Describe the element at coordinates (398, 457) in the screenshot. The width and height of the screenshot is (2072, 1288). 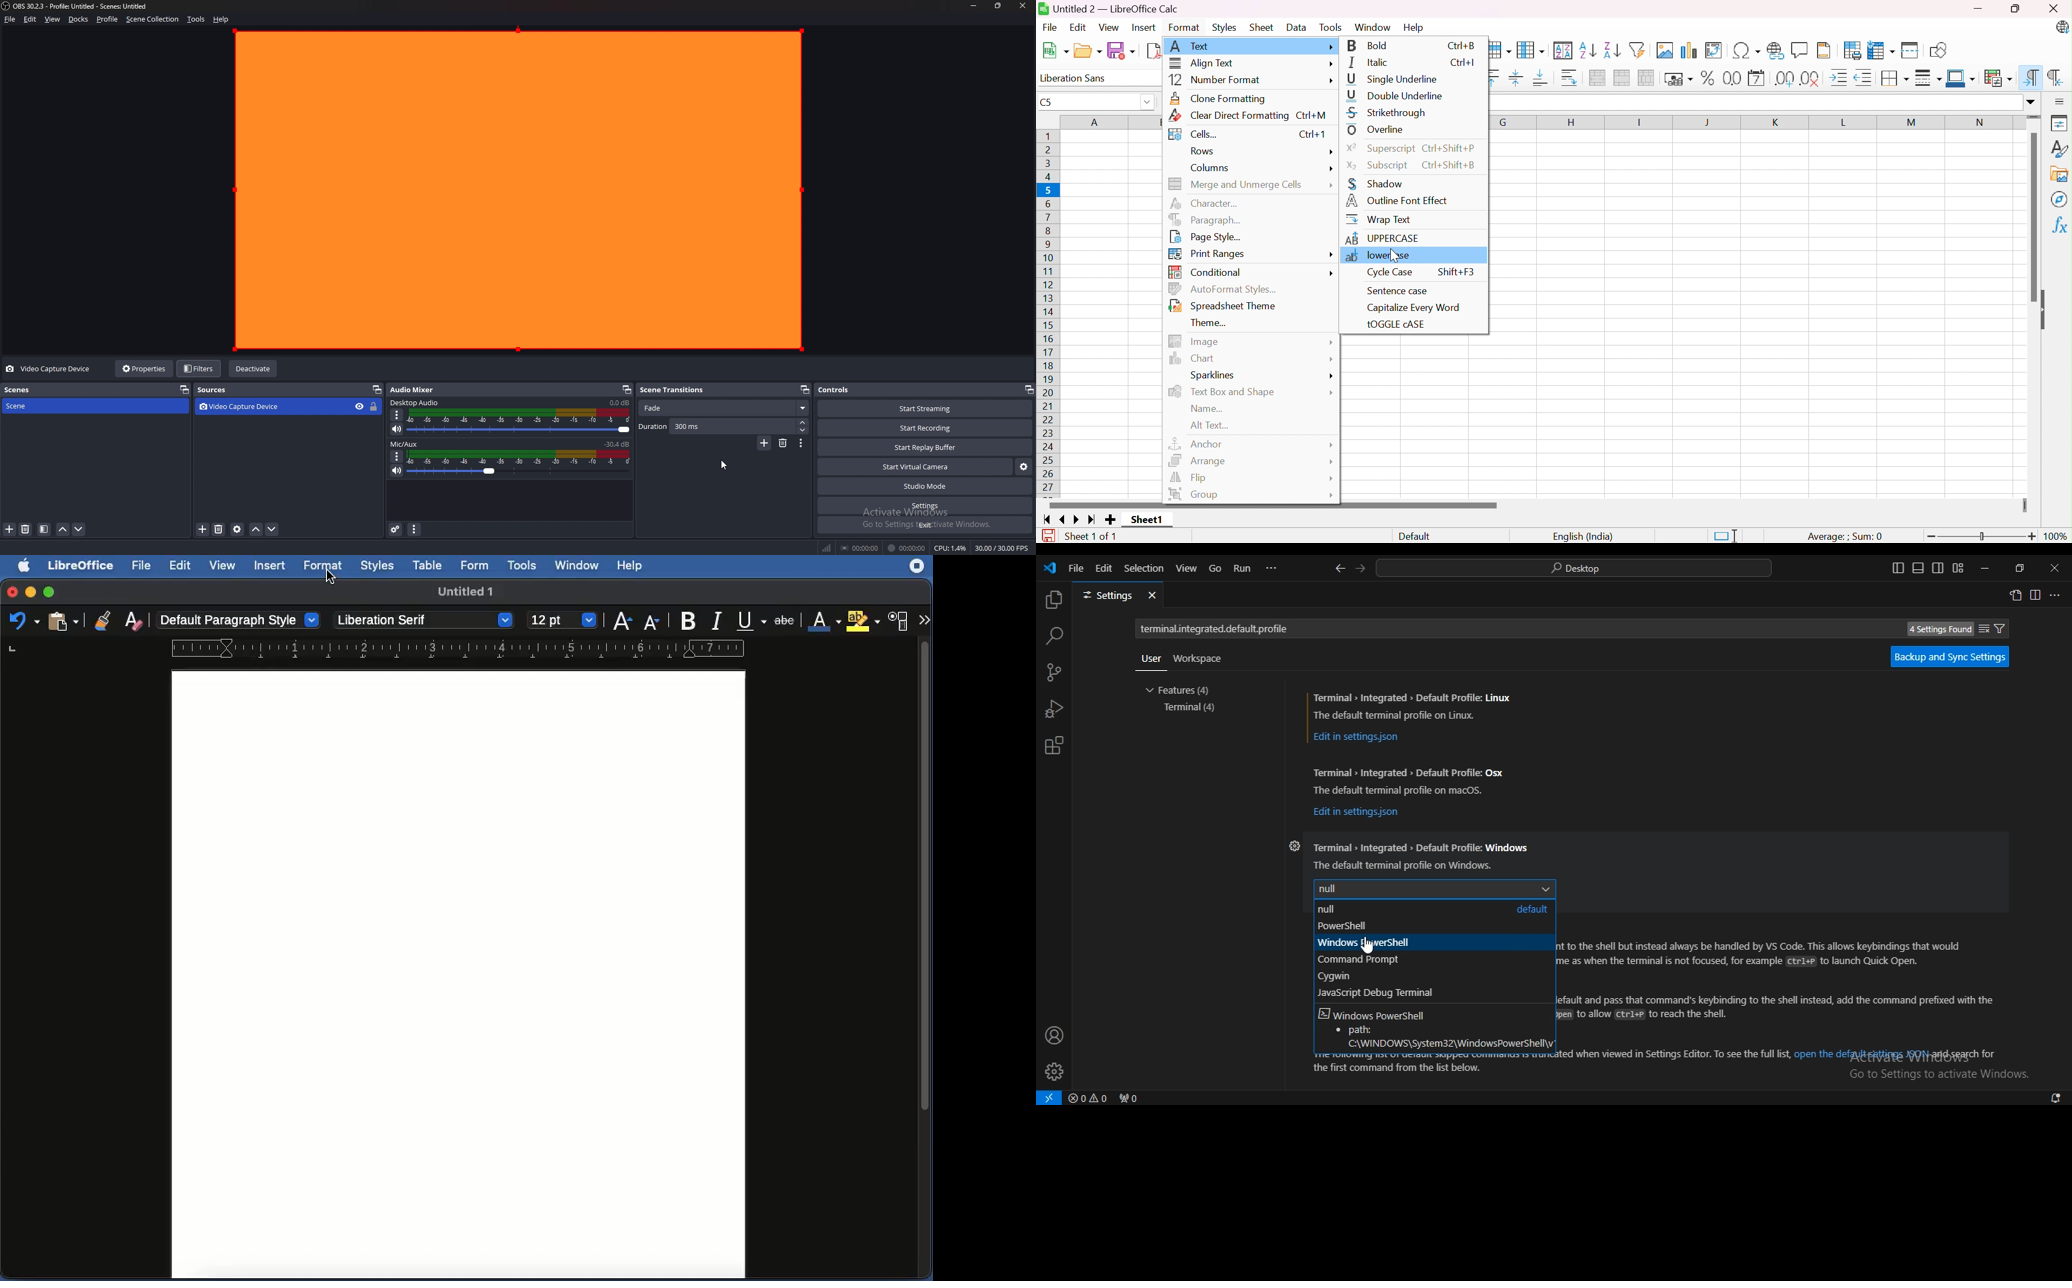
I see `options` at that location.